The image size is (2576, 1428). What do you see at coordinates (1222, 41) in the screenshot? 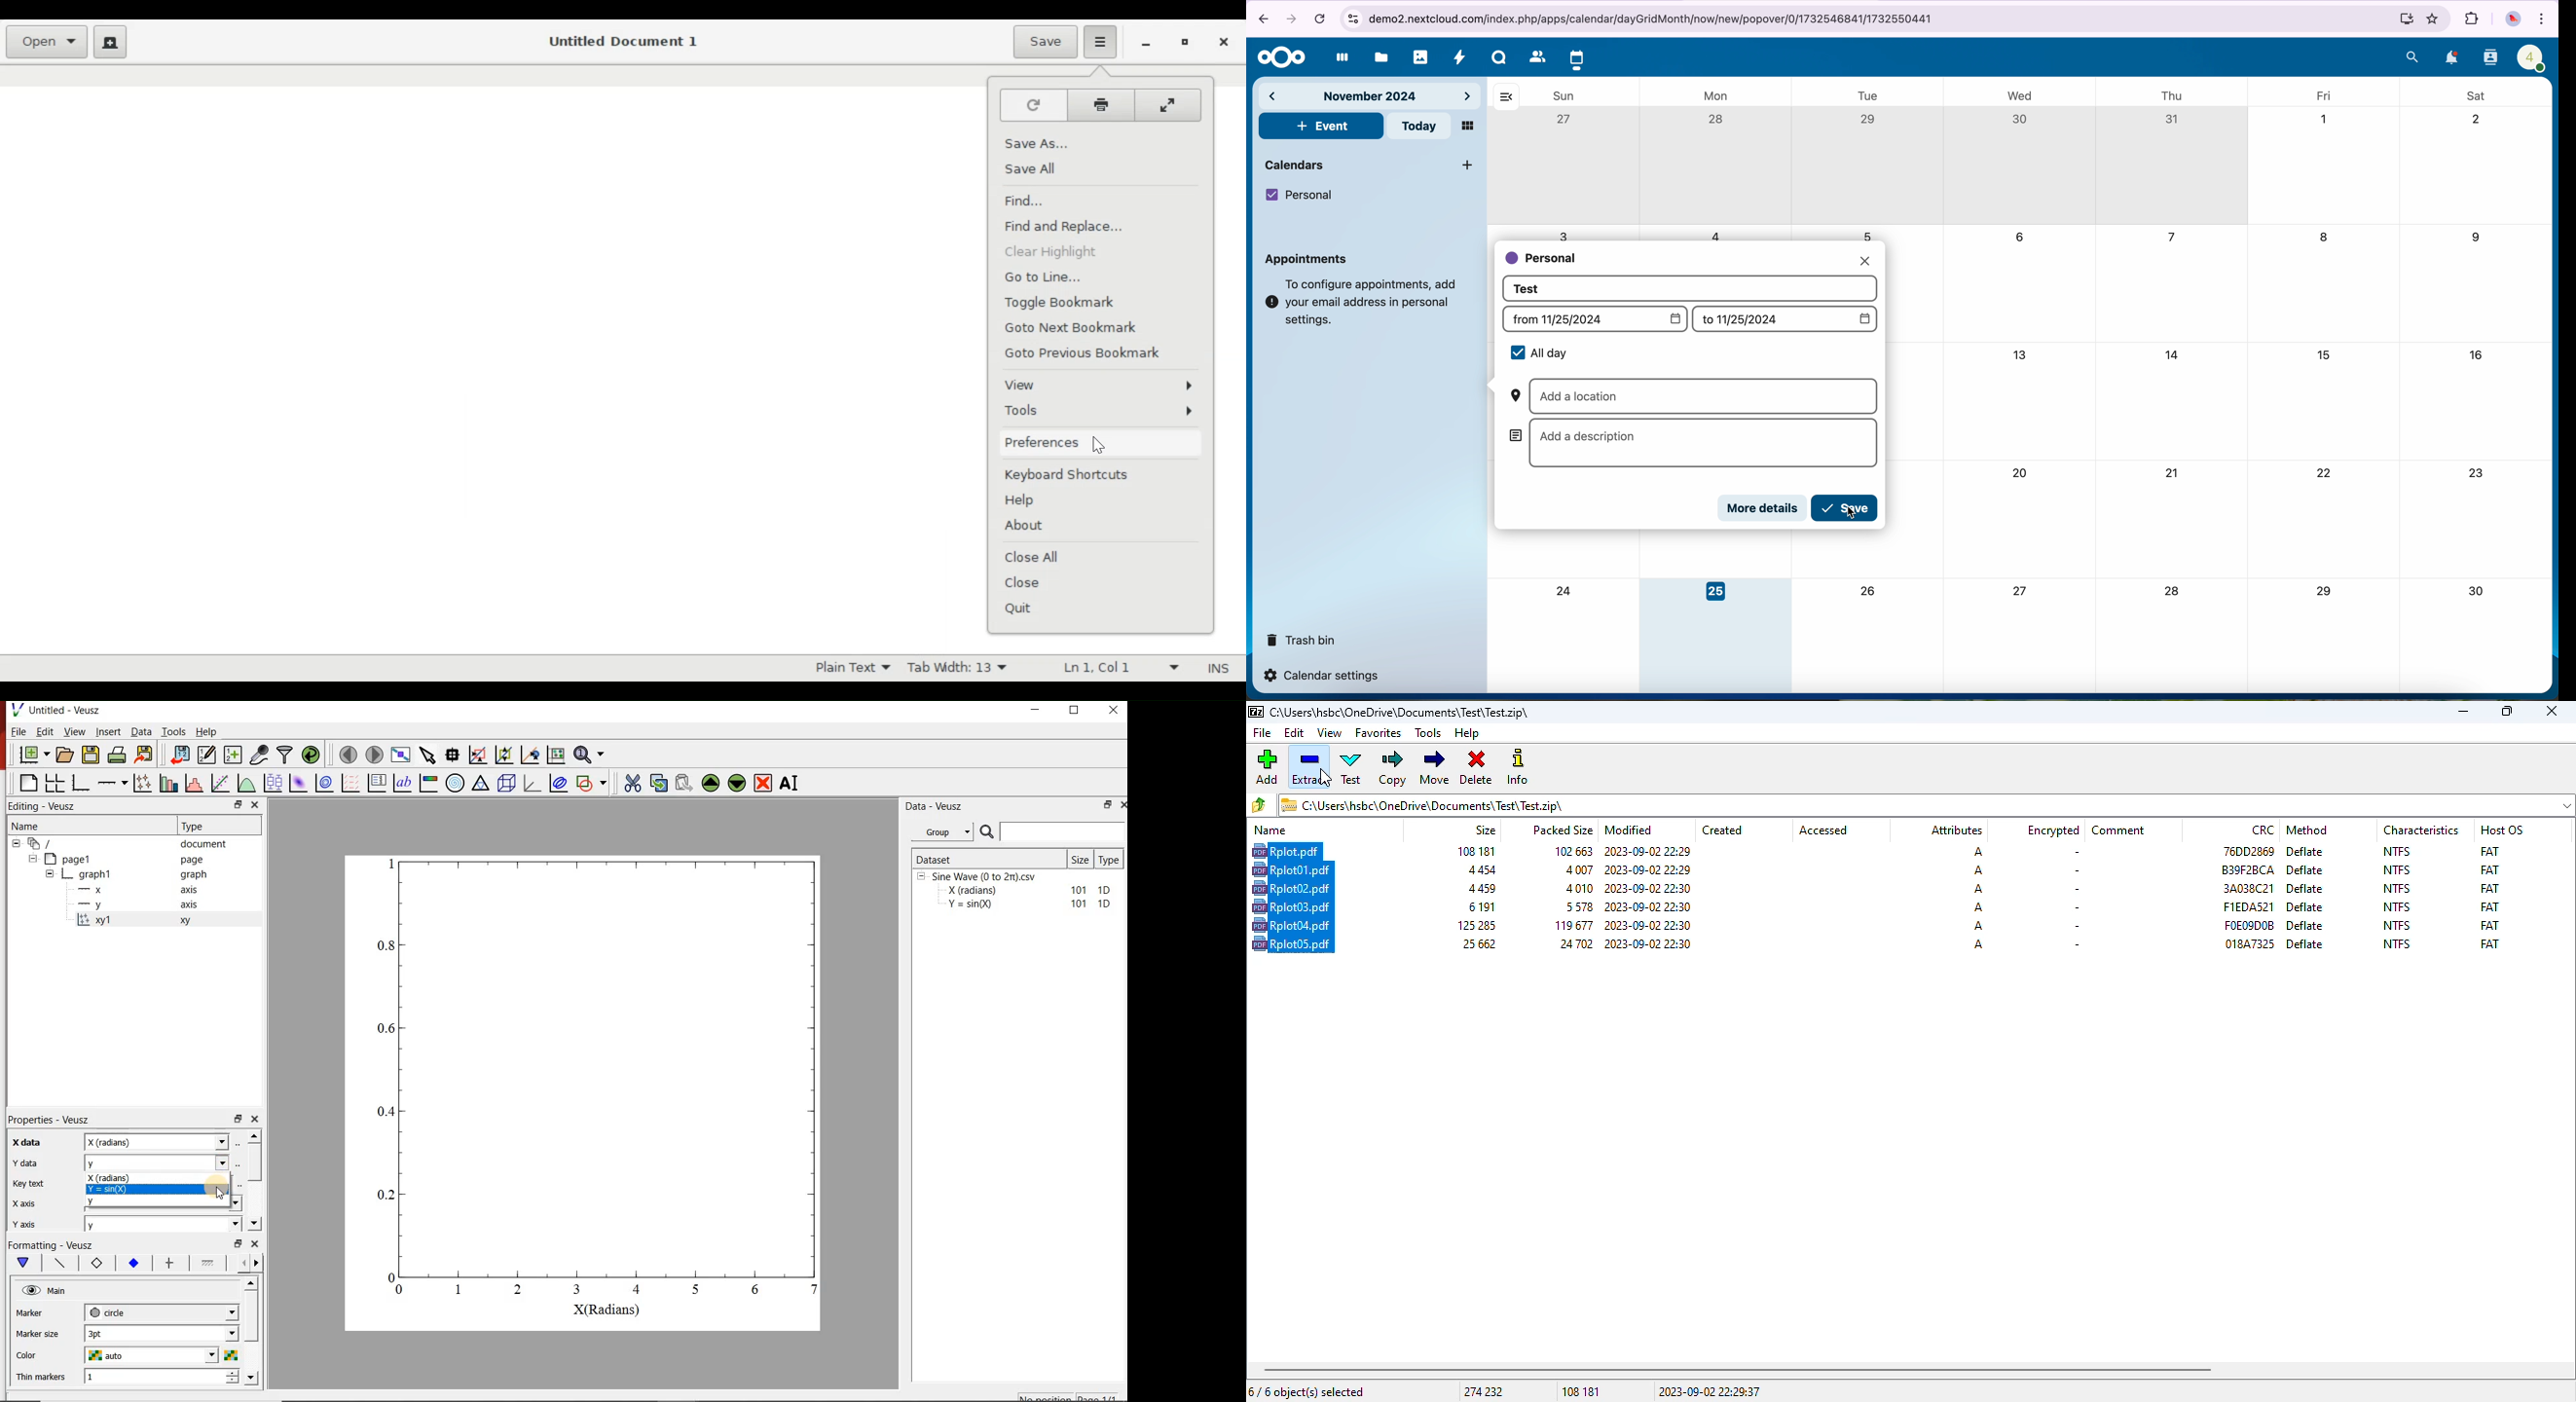
I see `close` at bounding box center [1222, 41].